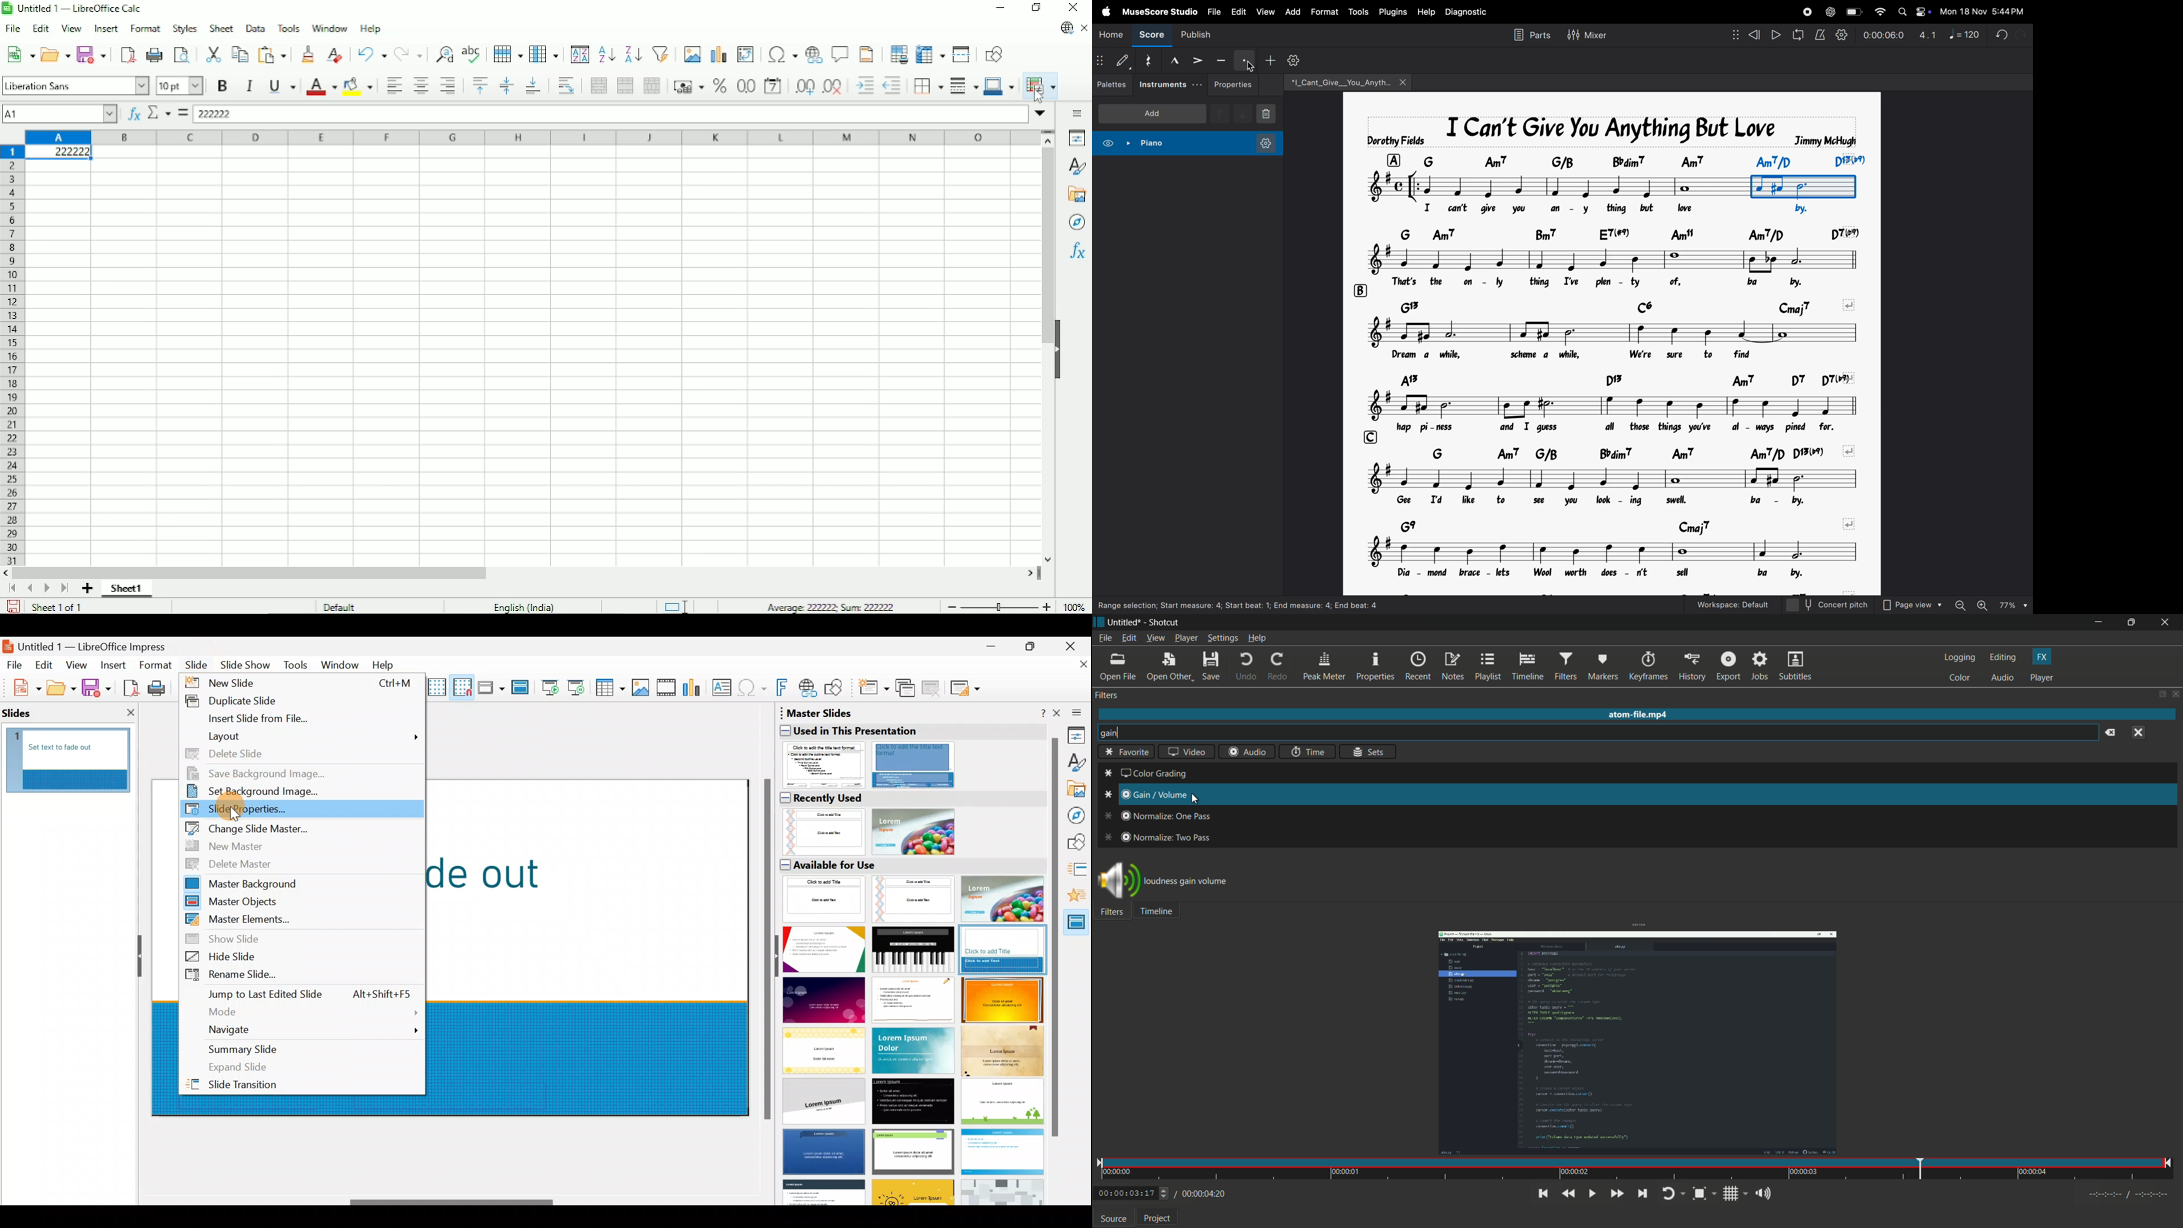 The width and height of the screenshot is (2184, 1232). Describe the element at coordinates (1673, 1194) in the screenshot. I see `toggle player looping` at that location.